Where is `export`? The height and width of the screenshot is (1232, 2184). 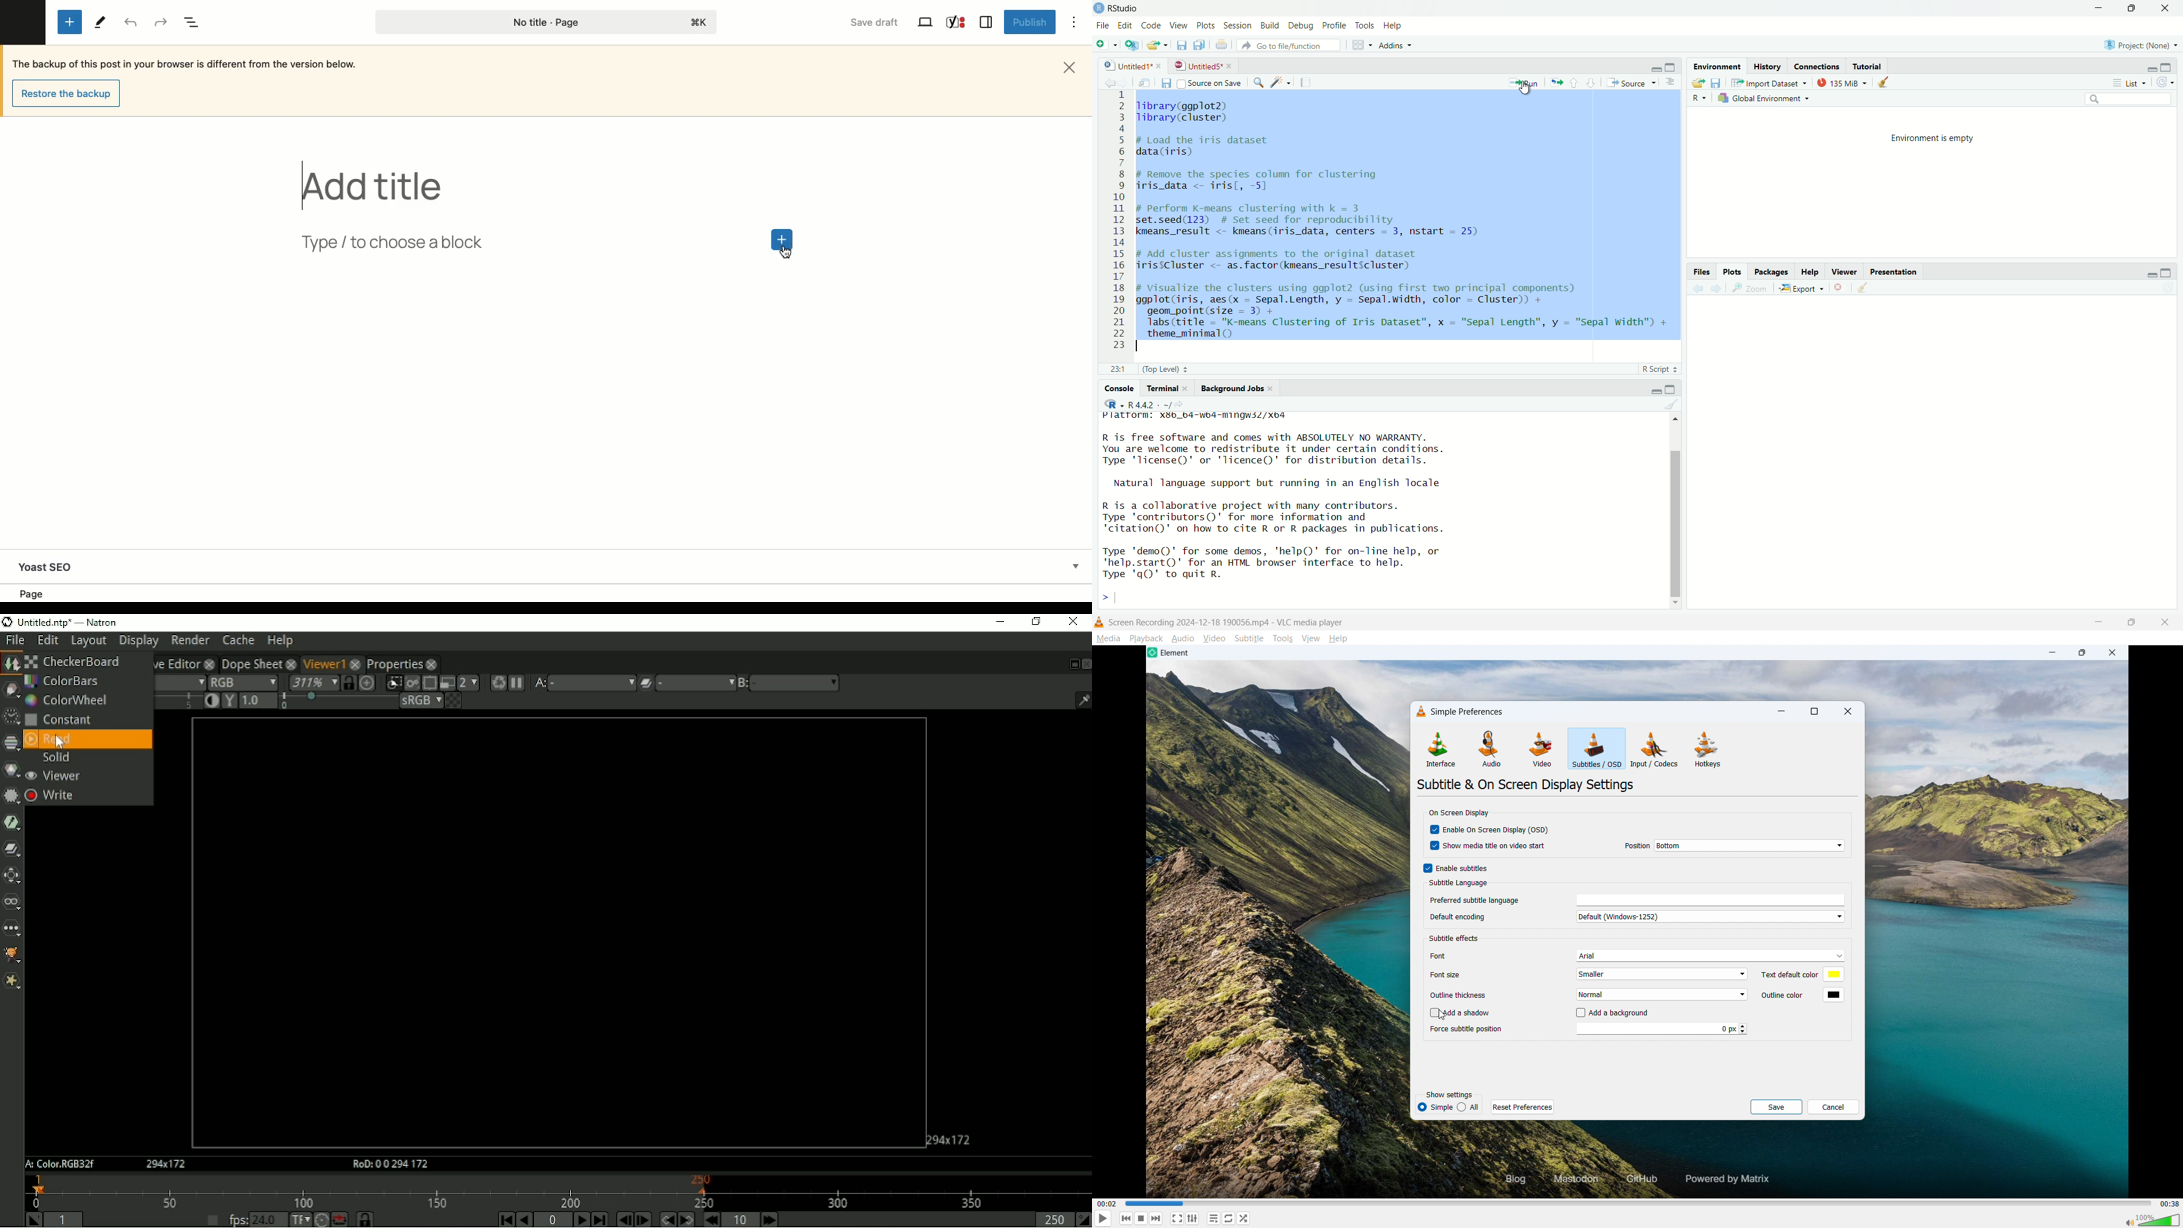
export is located at coordinates (1802, 289).